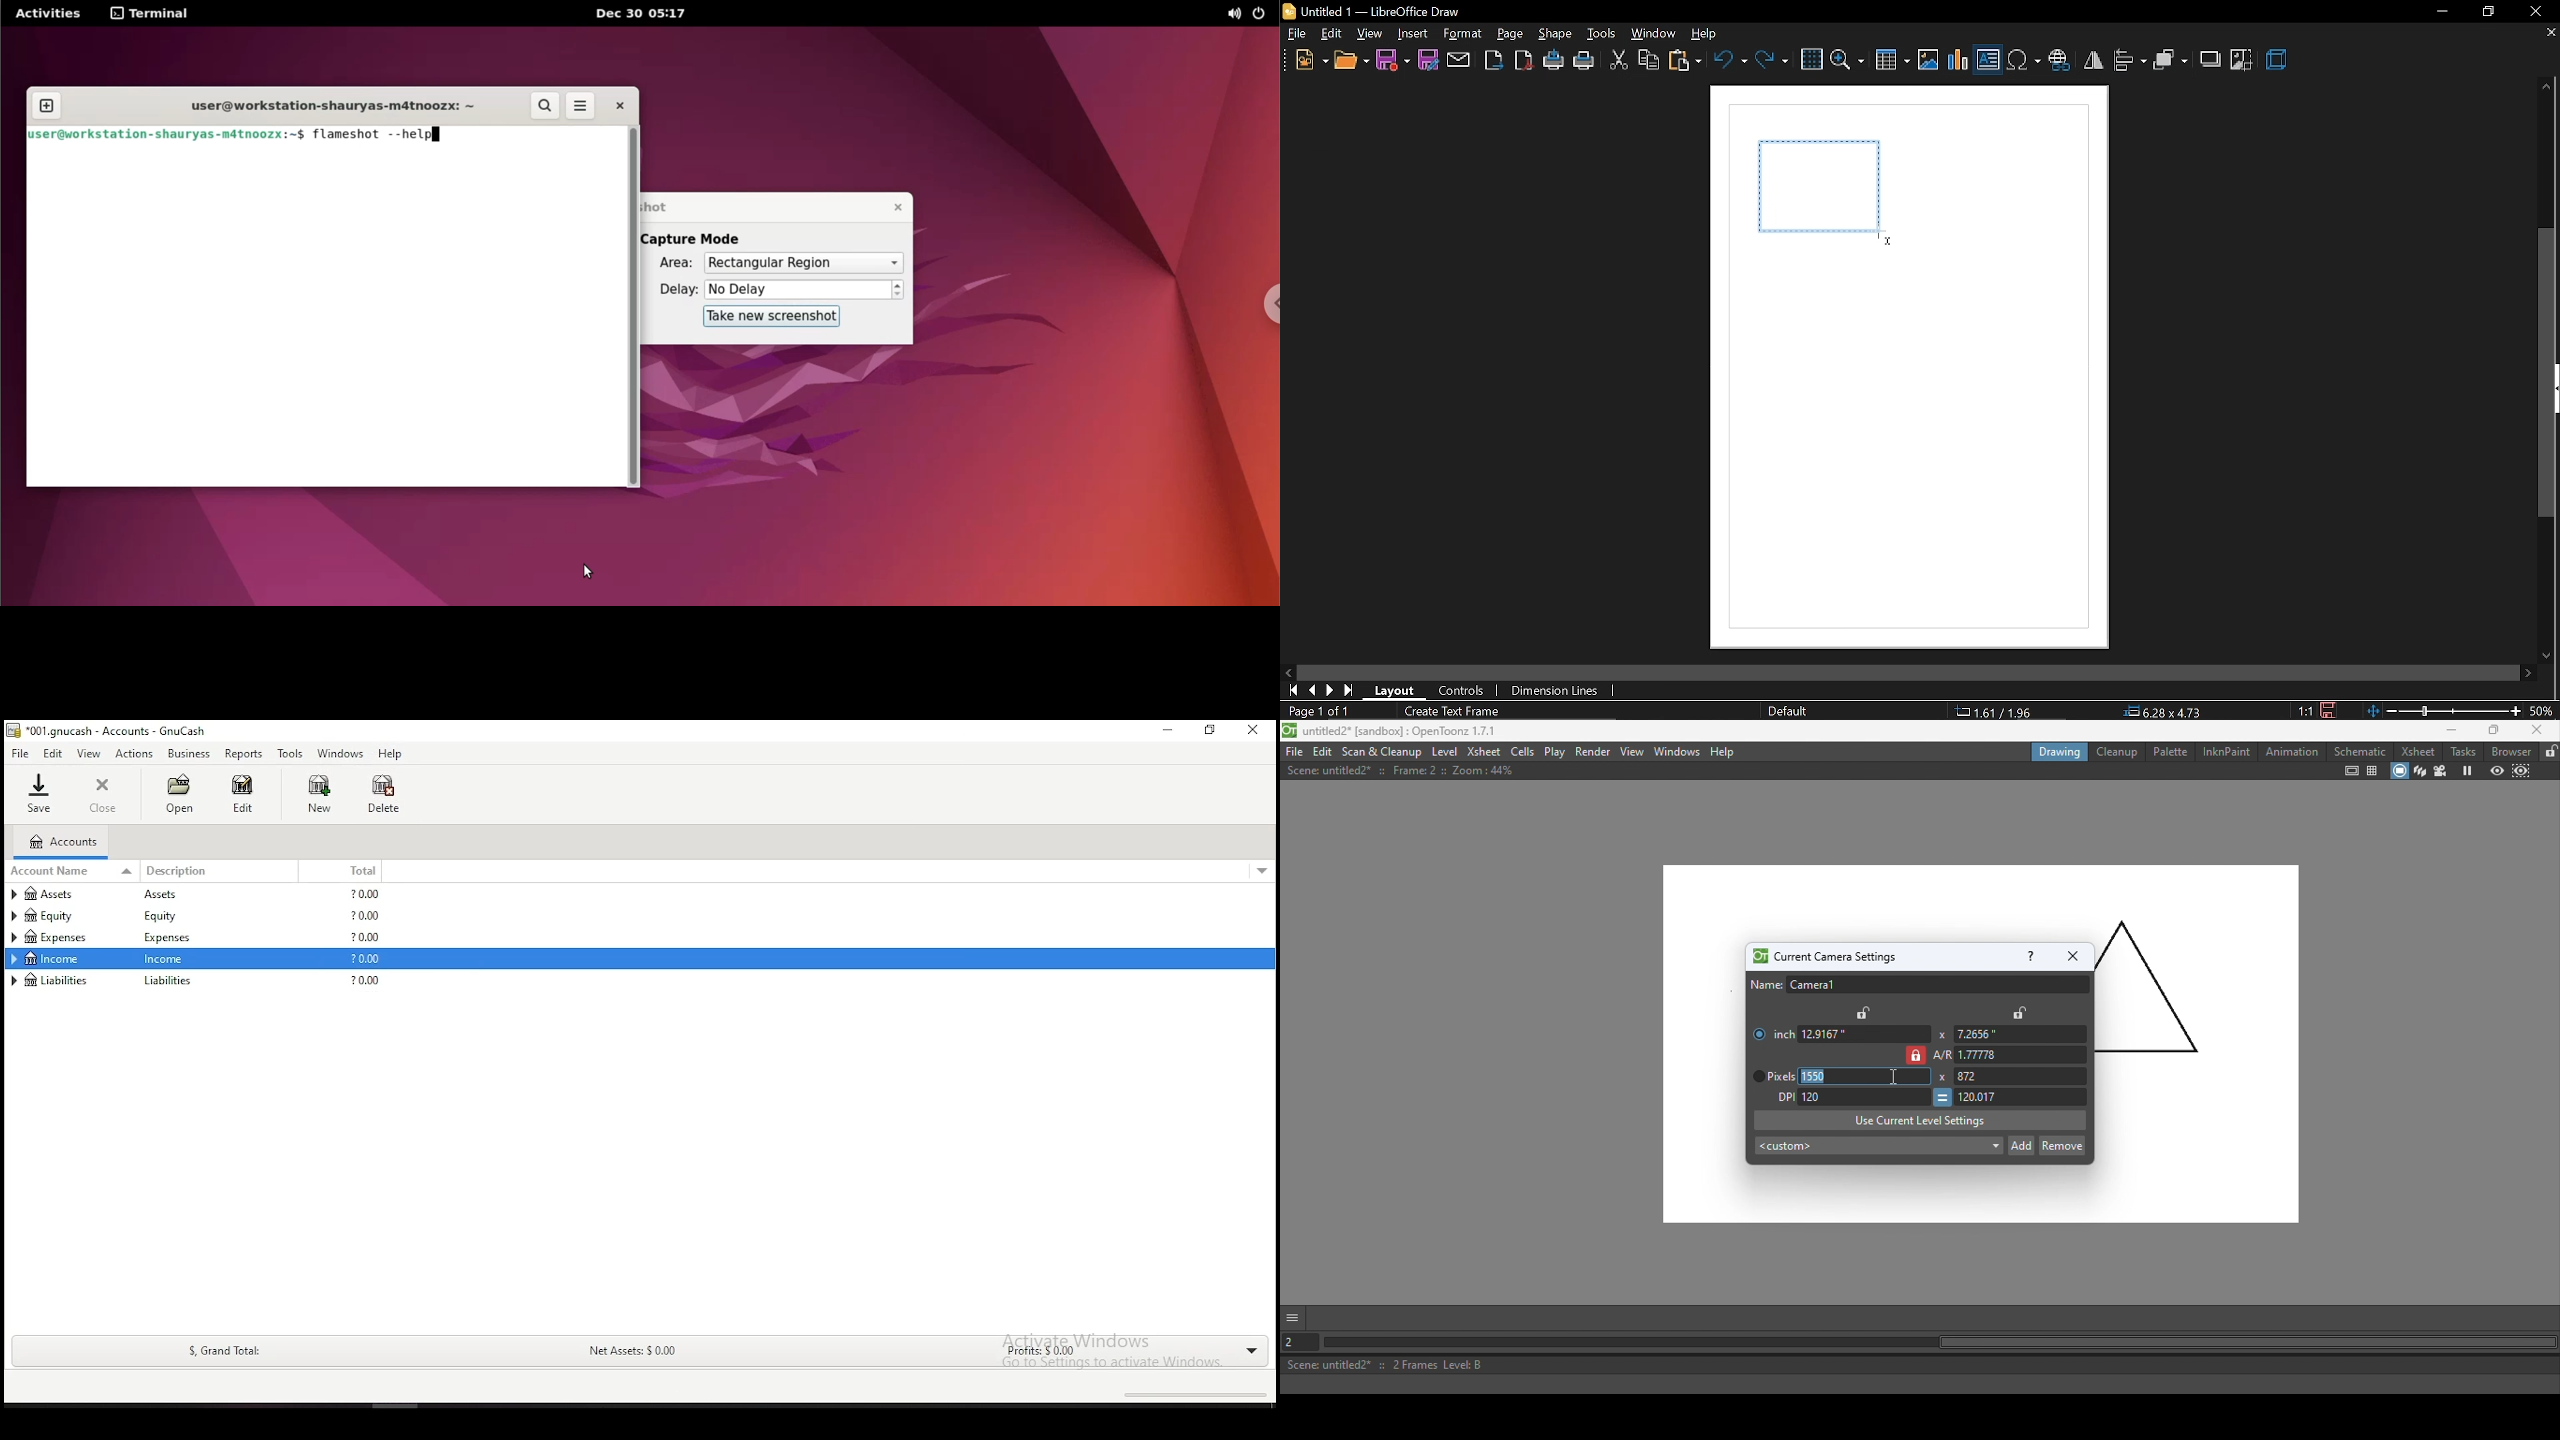 The height and width of the screenshot is (1456, 2576). Describe the element at coordinates (1393, 59) in the screenshot. I see `save` at that location.